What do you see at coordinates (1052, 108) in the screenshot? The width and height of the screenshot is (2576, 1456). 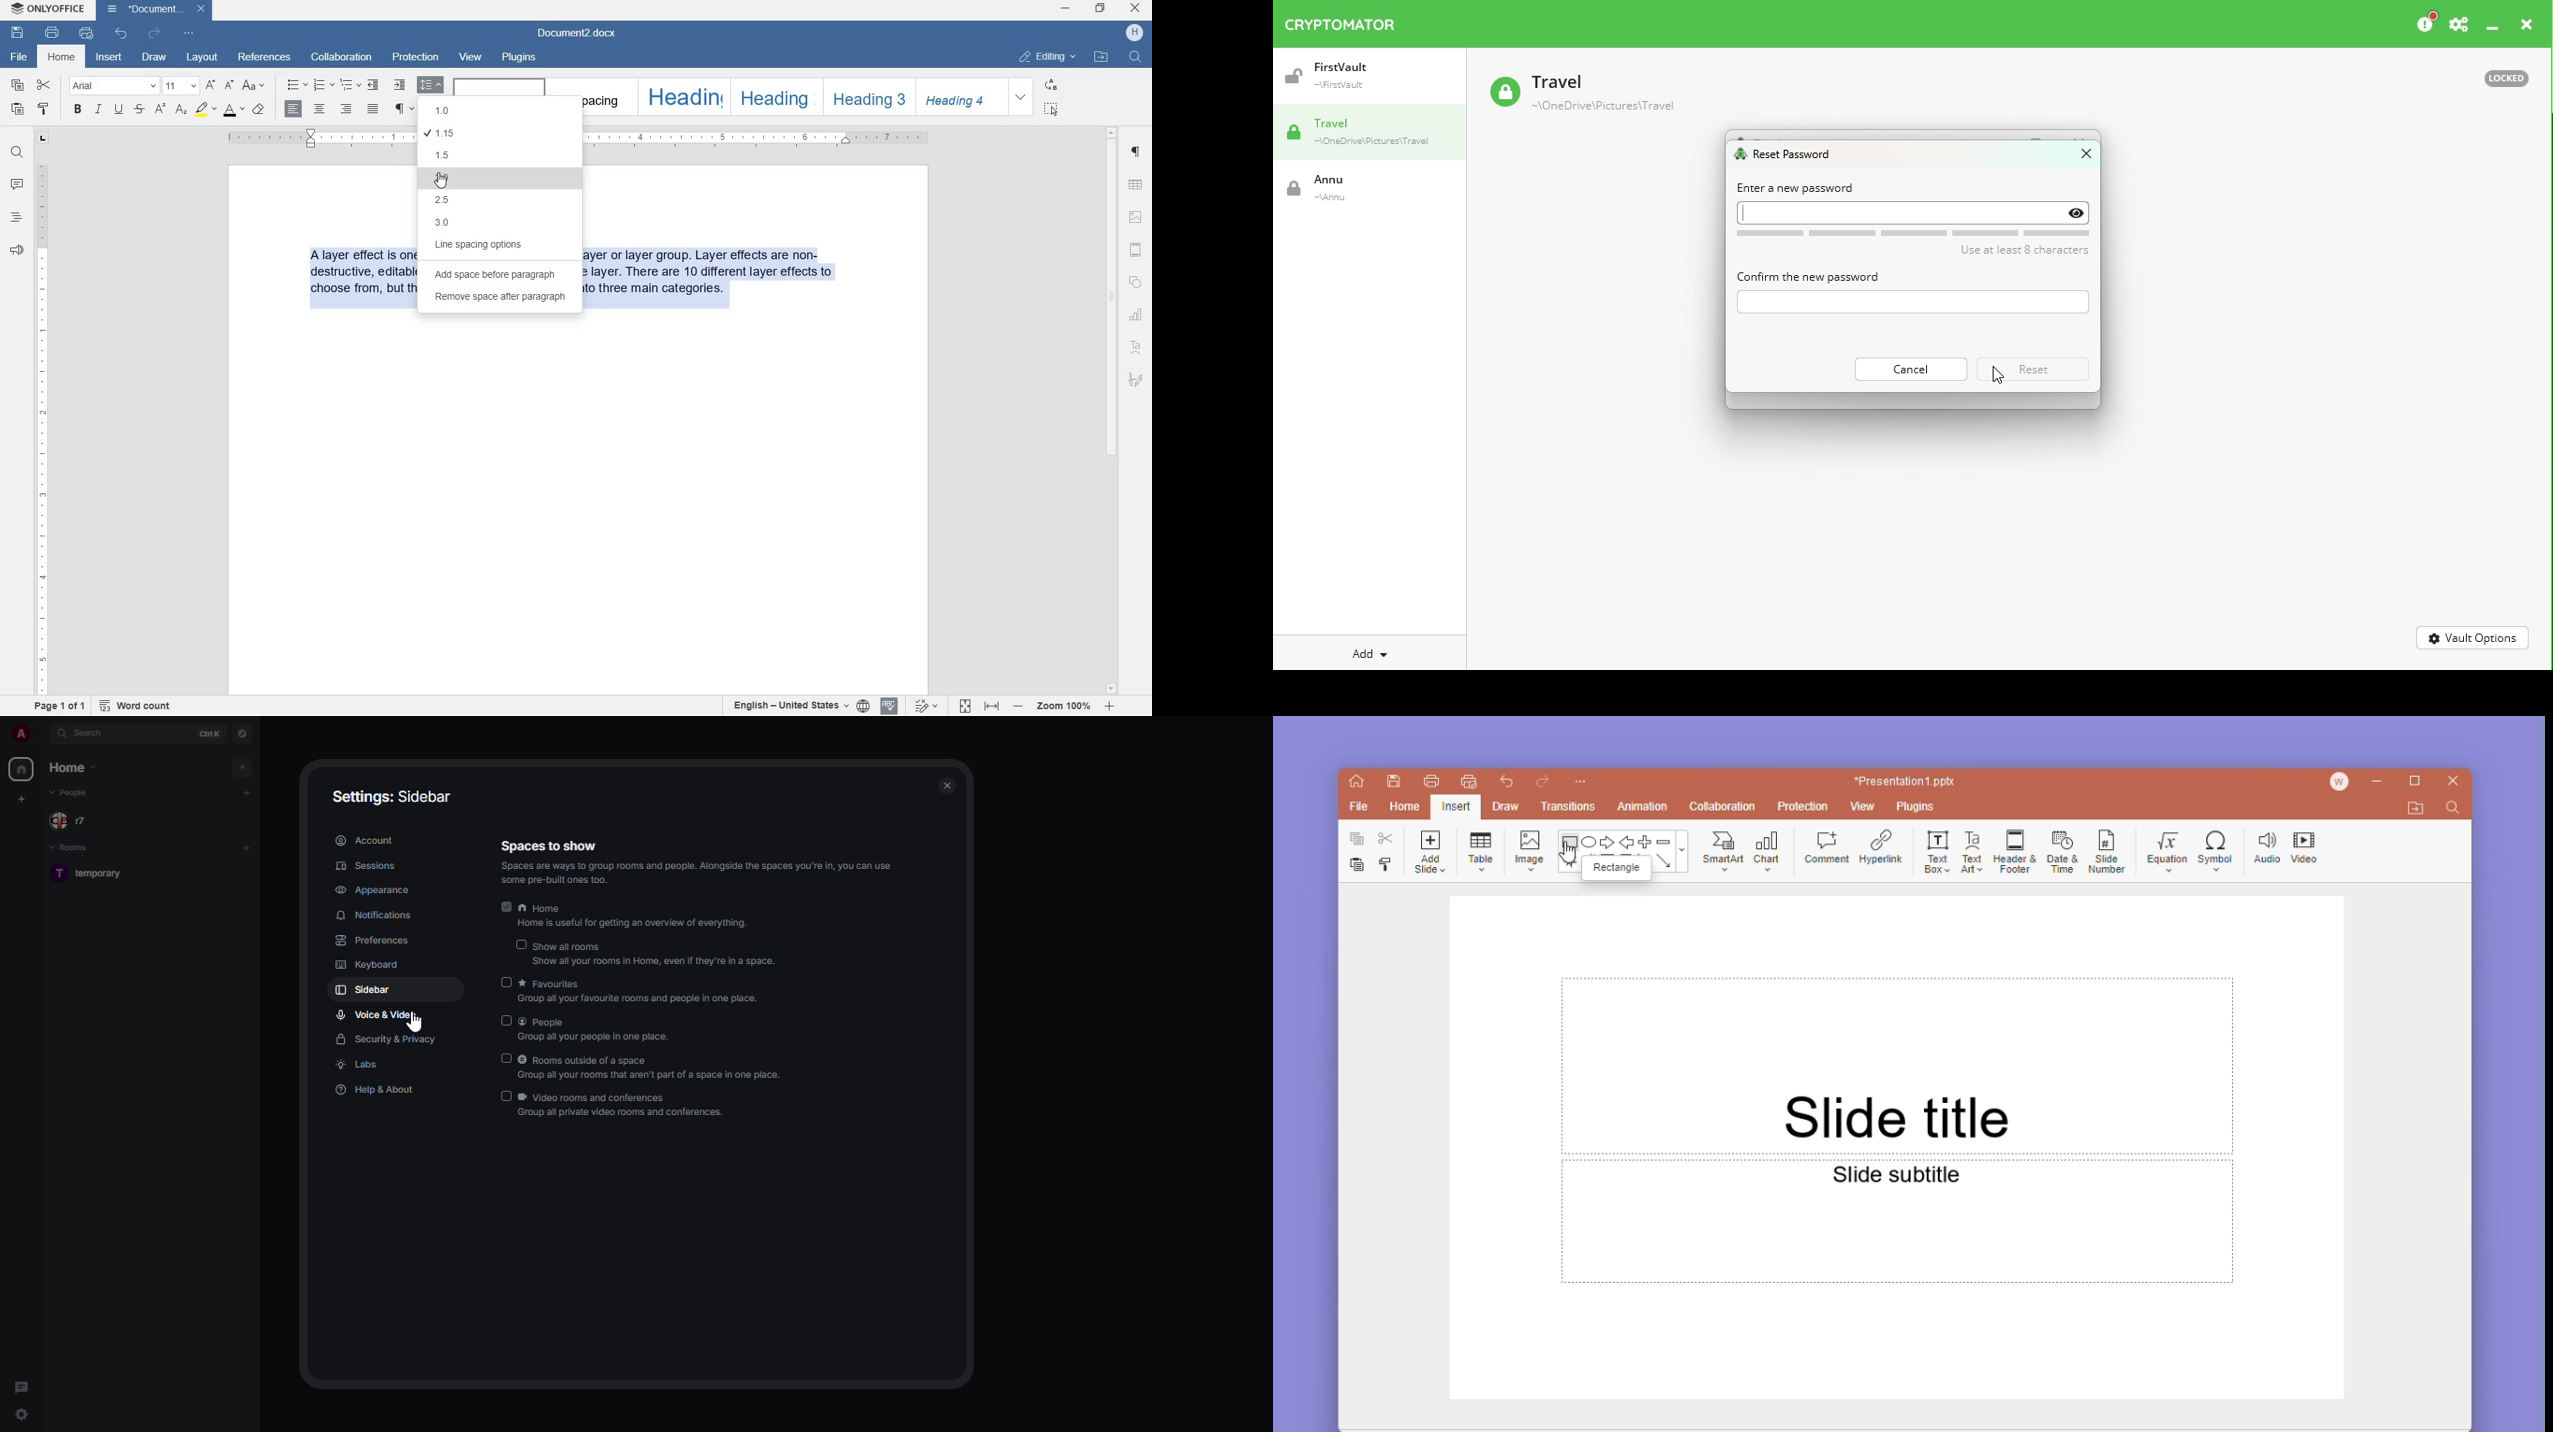 I see `select all ` at bounding box center [1052, 108].